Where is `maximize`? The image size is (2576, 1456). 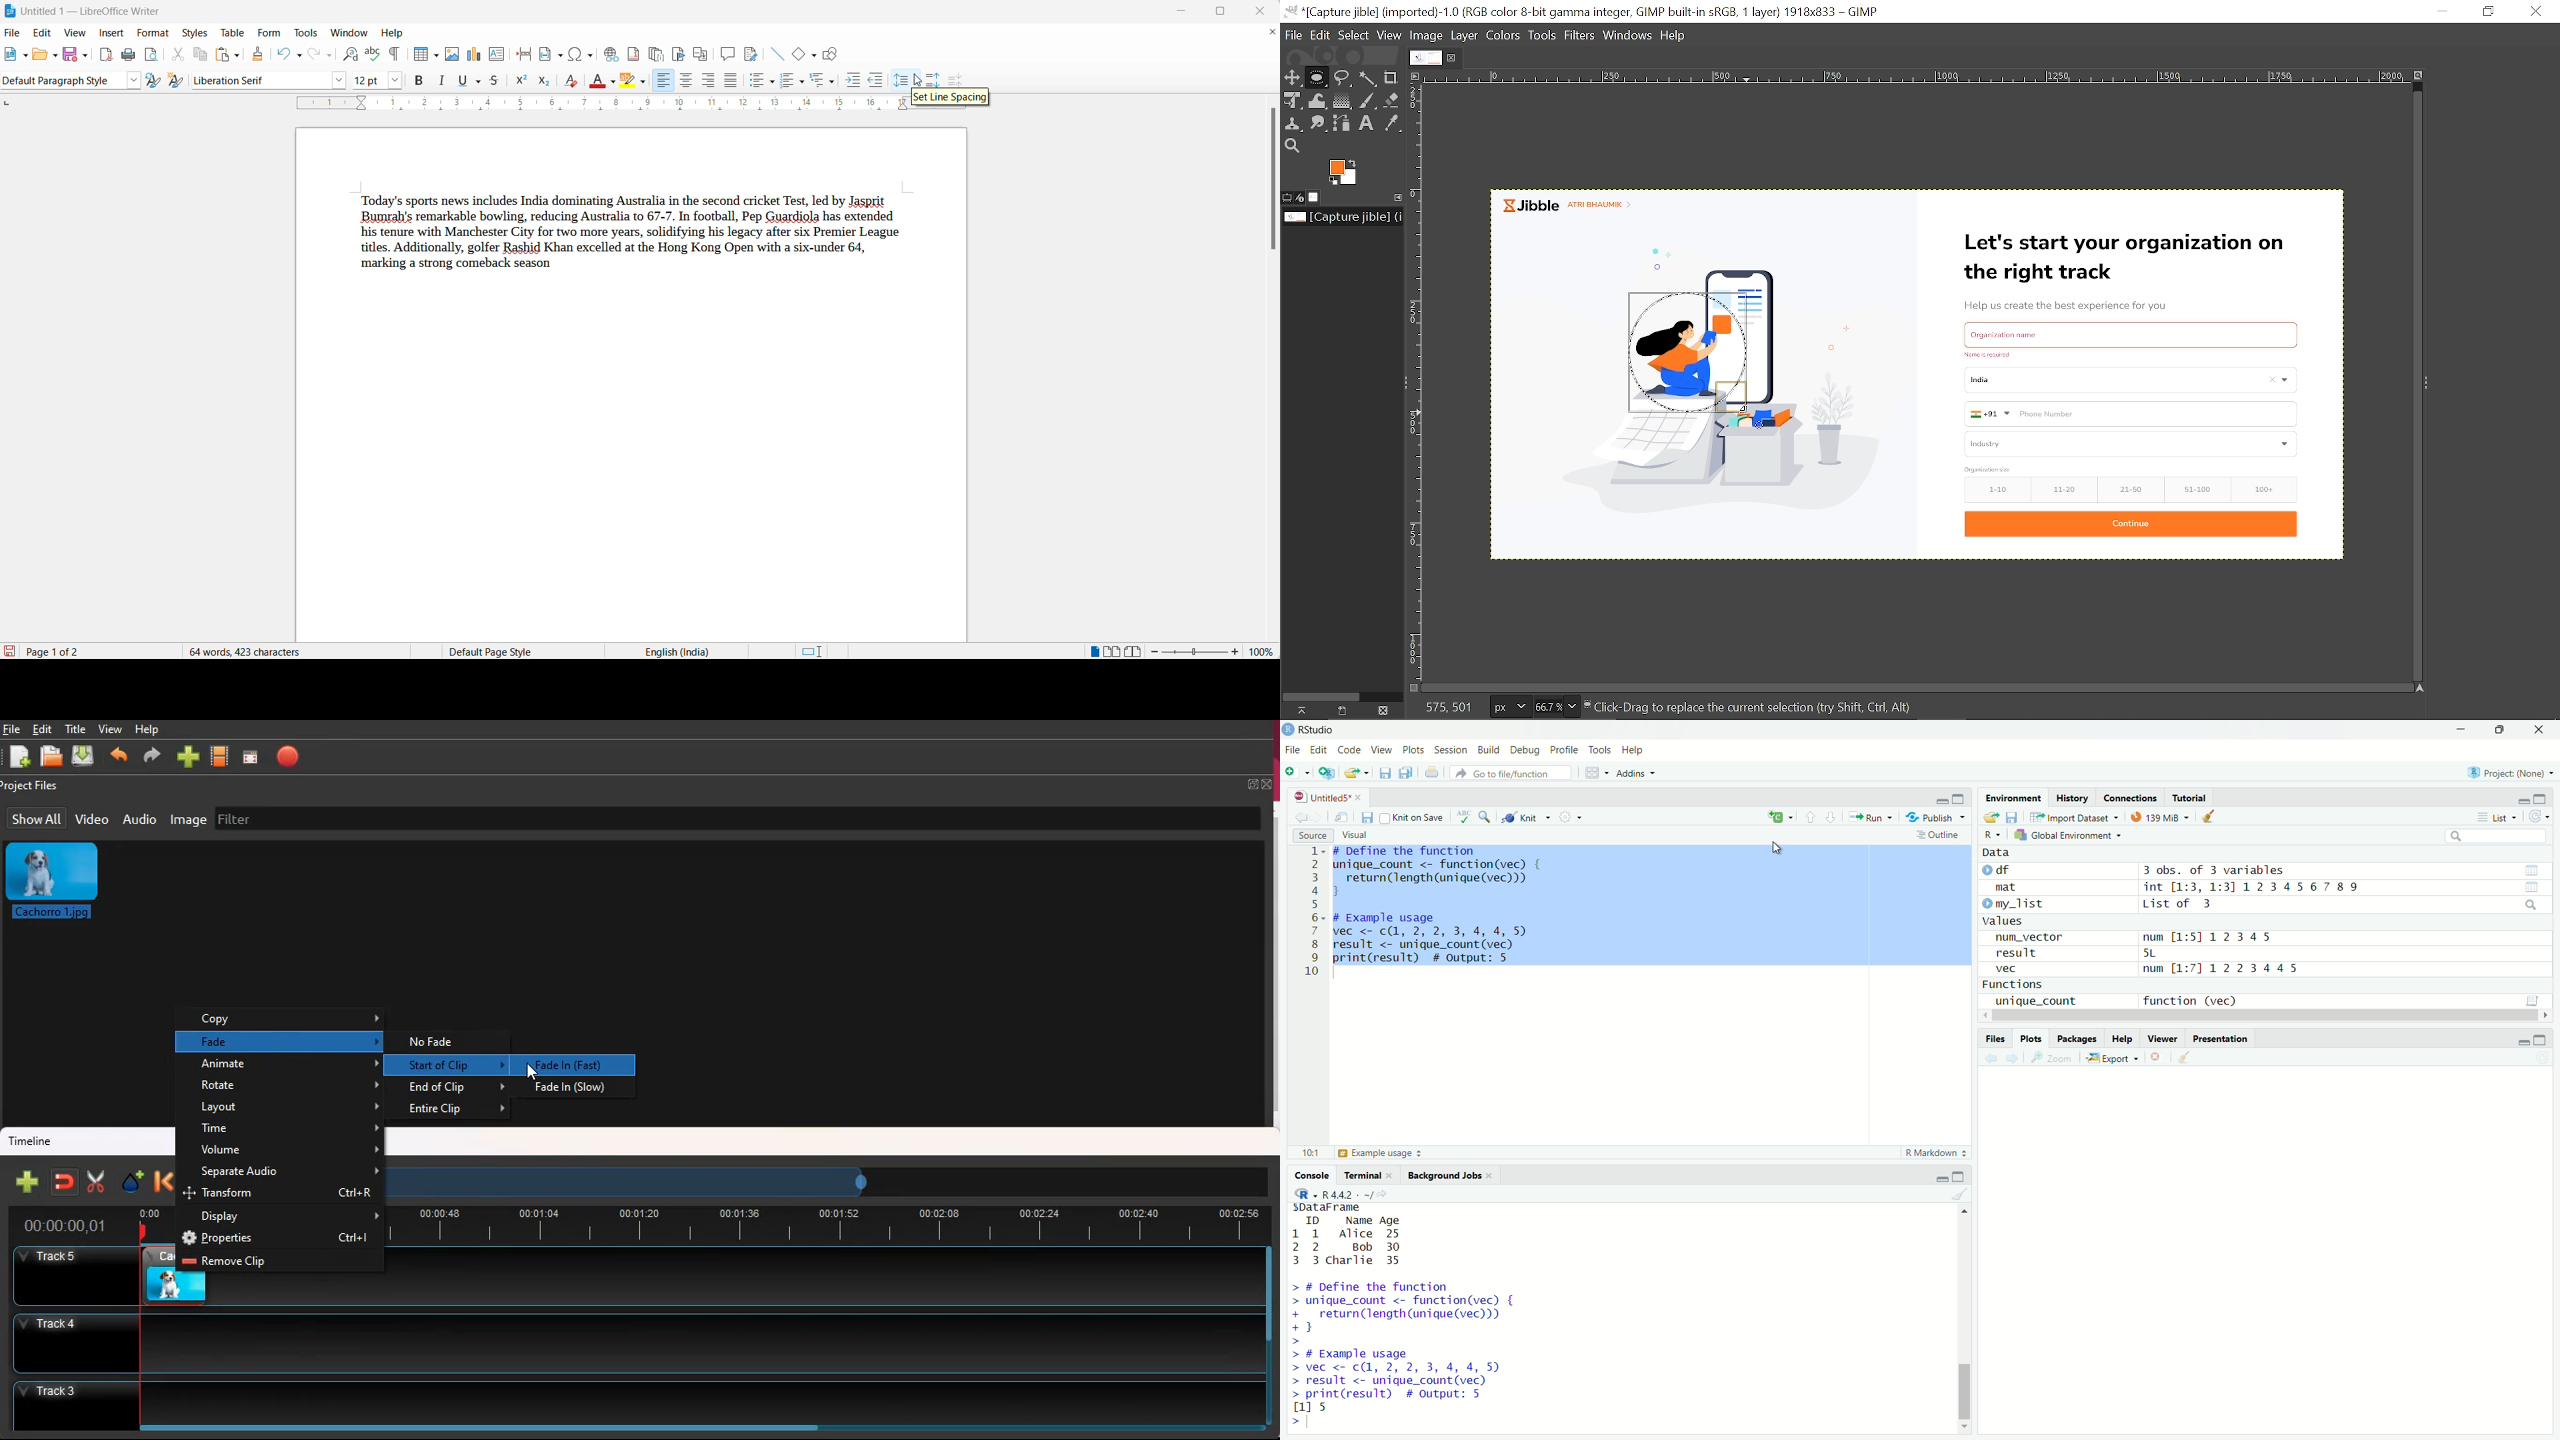
maximize is located at coordinates (2539, 1040).